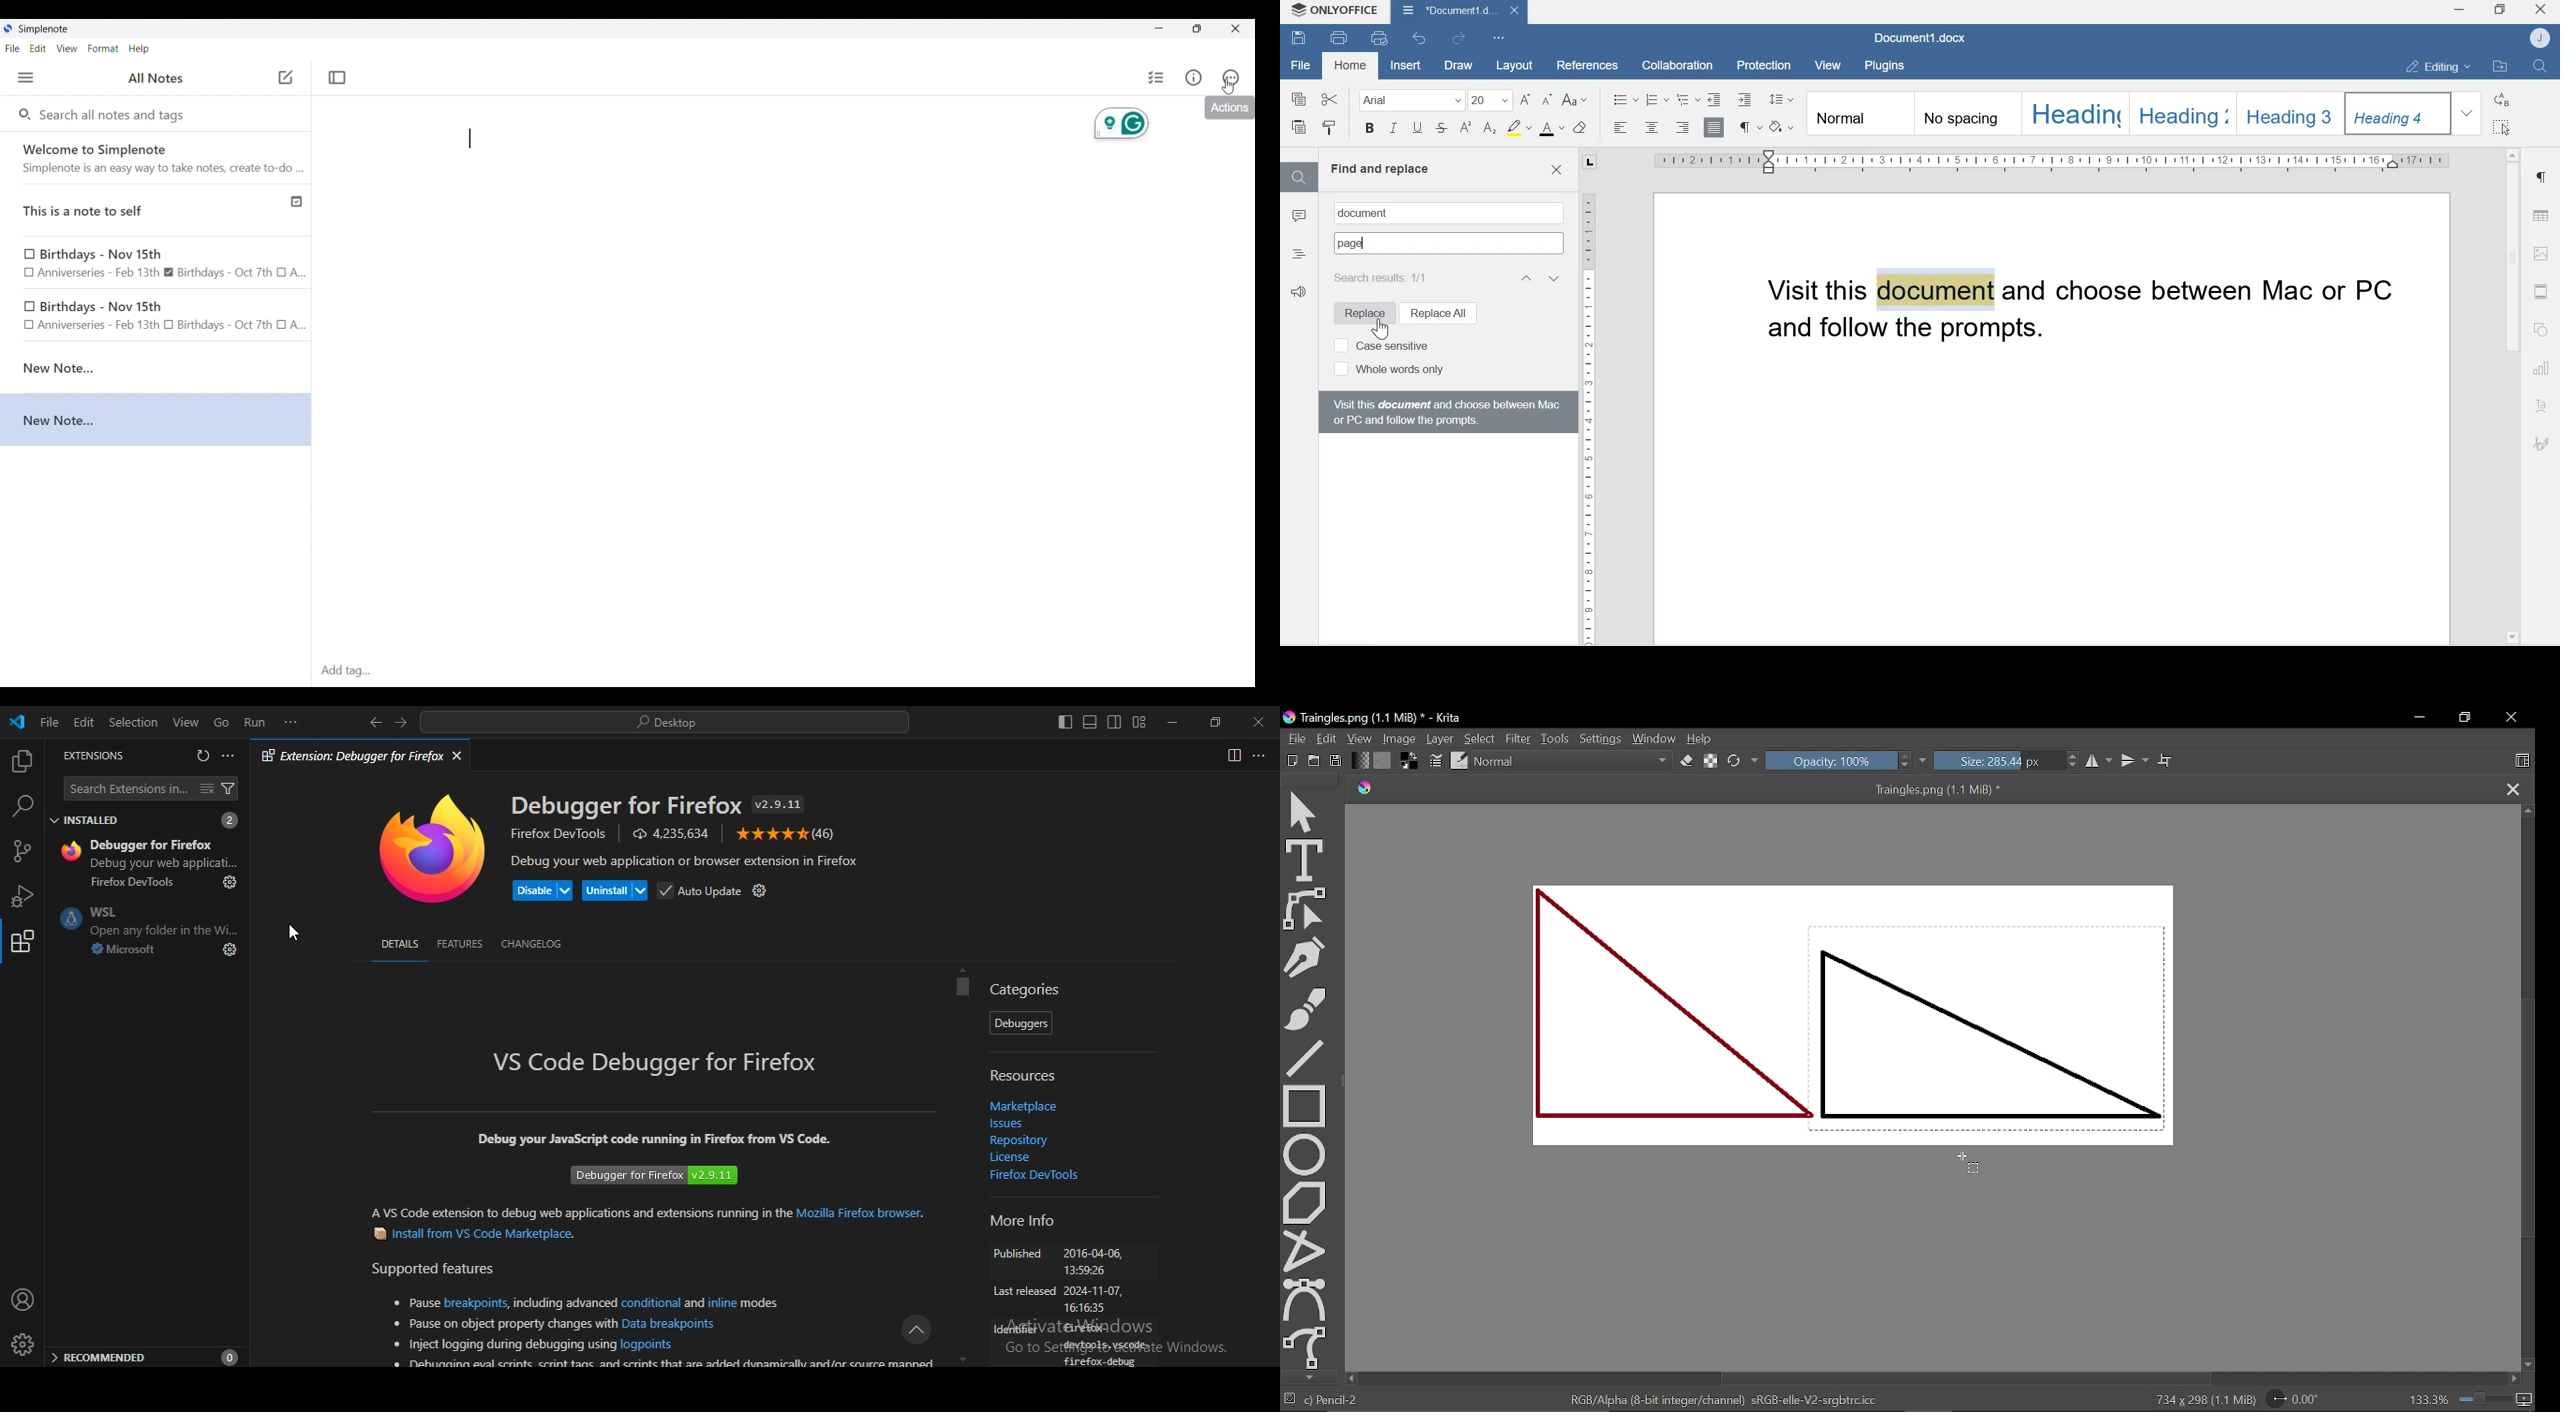 The height and width of the screenshot is (1428, 2576). Describe the element at coordinates (1159, 28) in the screenshot. I see `Minimize` at that location.